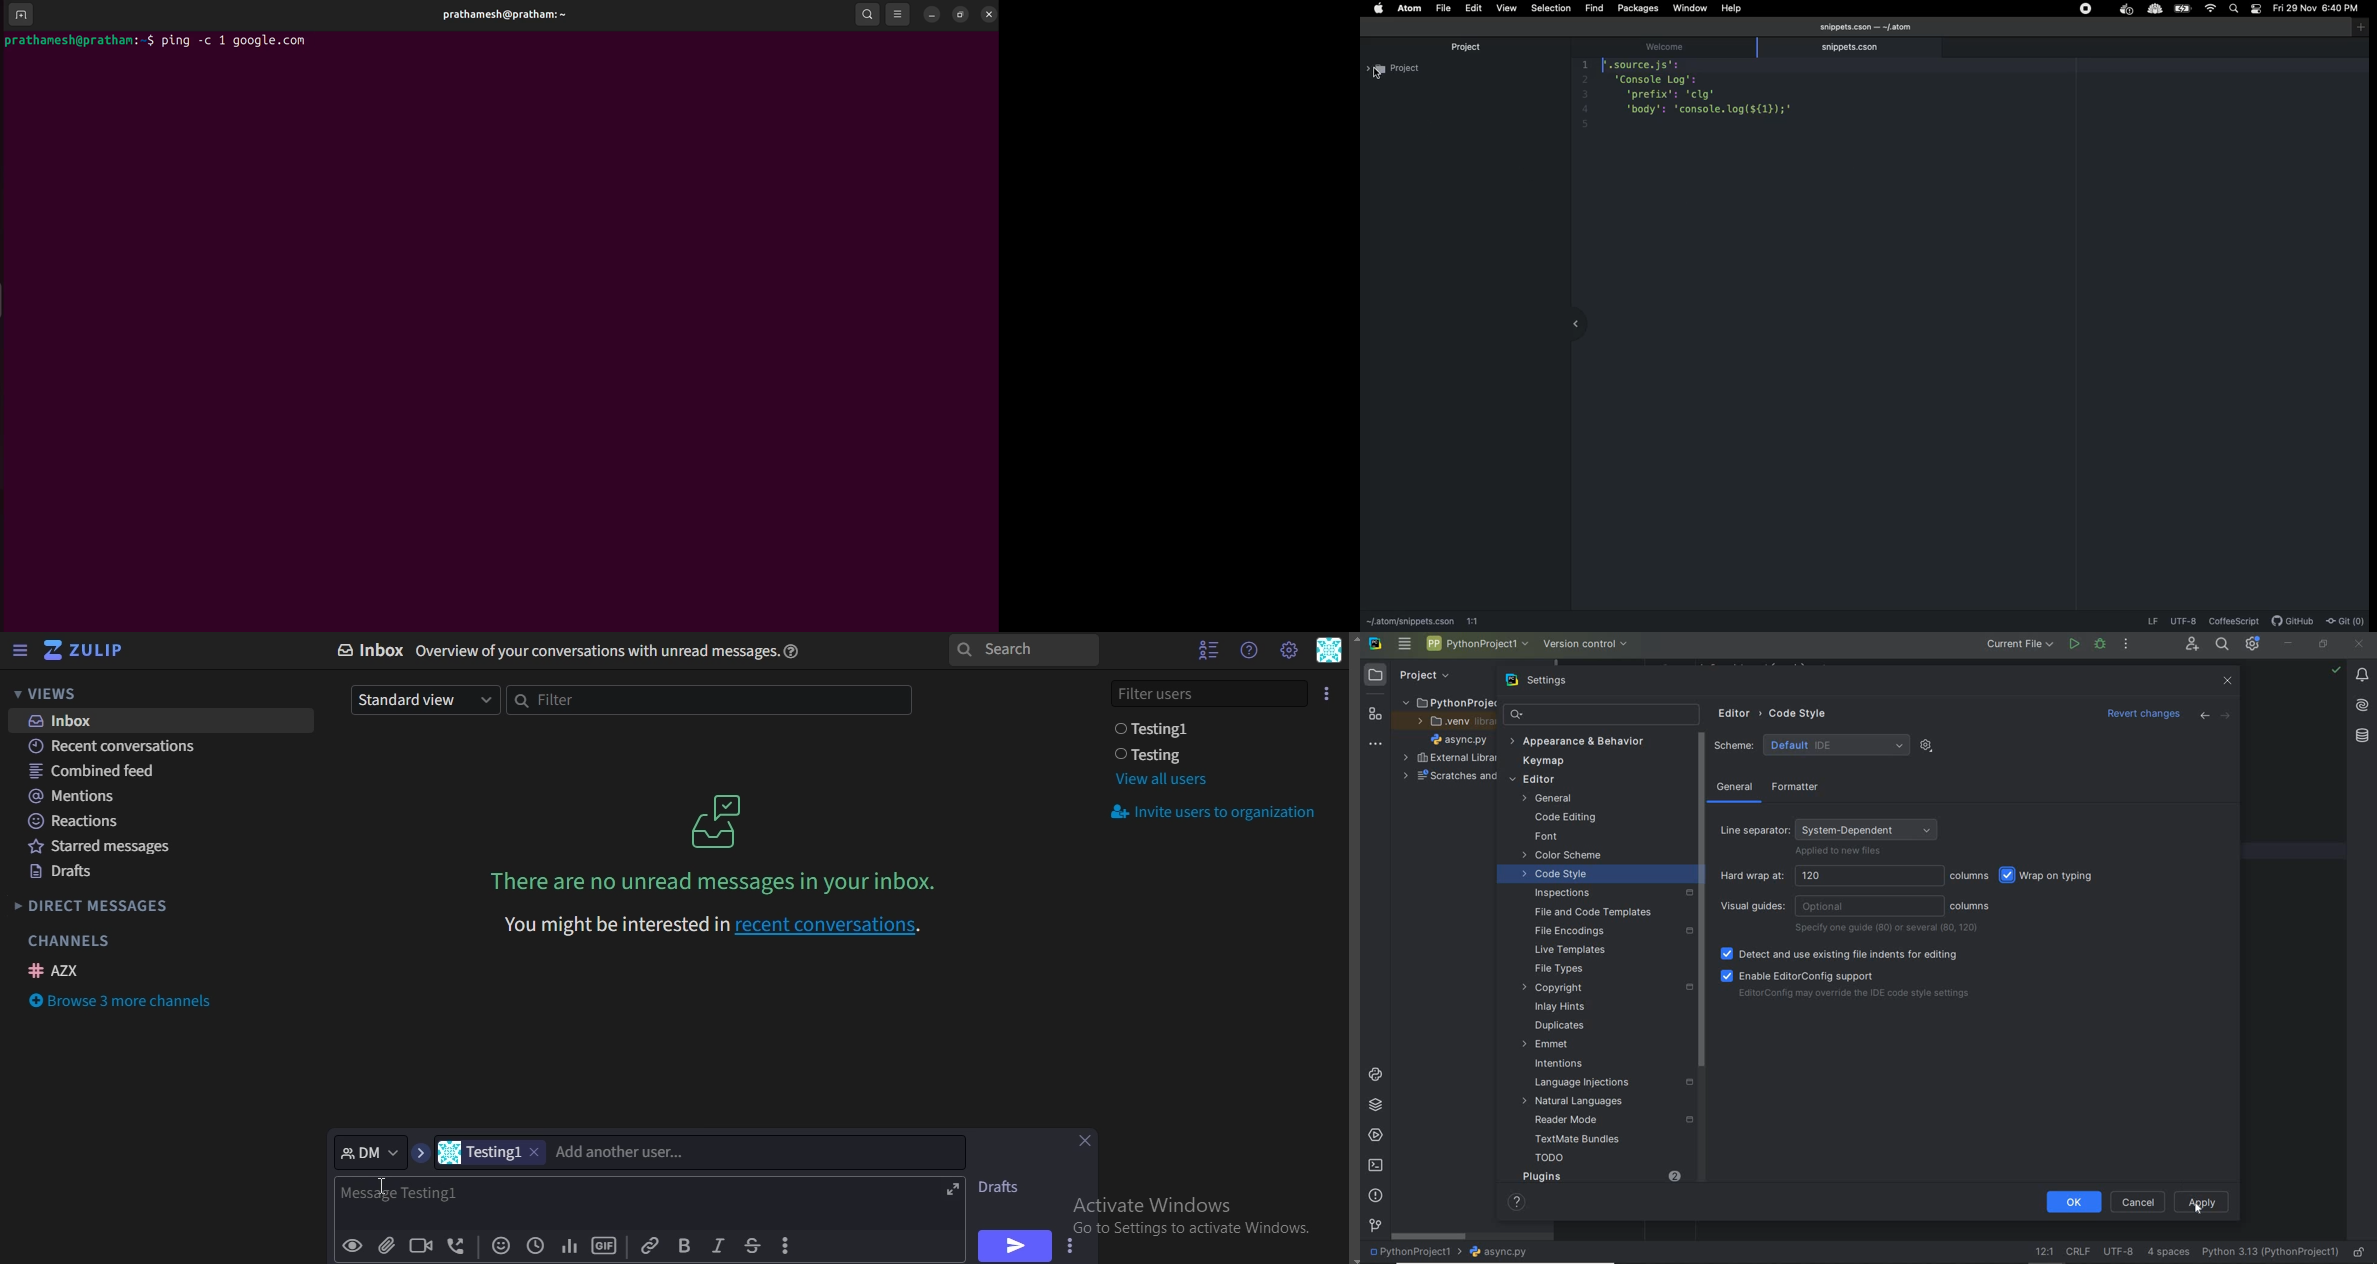  What do you see at coordinates (2091, 8) in the screenshot?
I see `Extensions` at bounding box center [2091, 8].